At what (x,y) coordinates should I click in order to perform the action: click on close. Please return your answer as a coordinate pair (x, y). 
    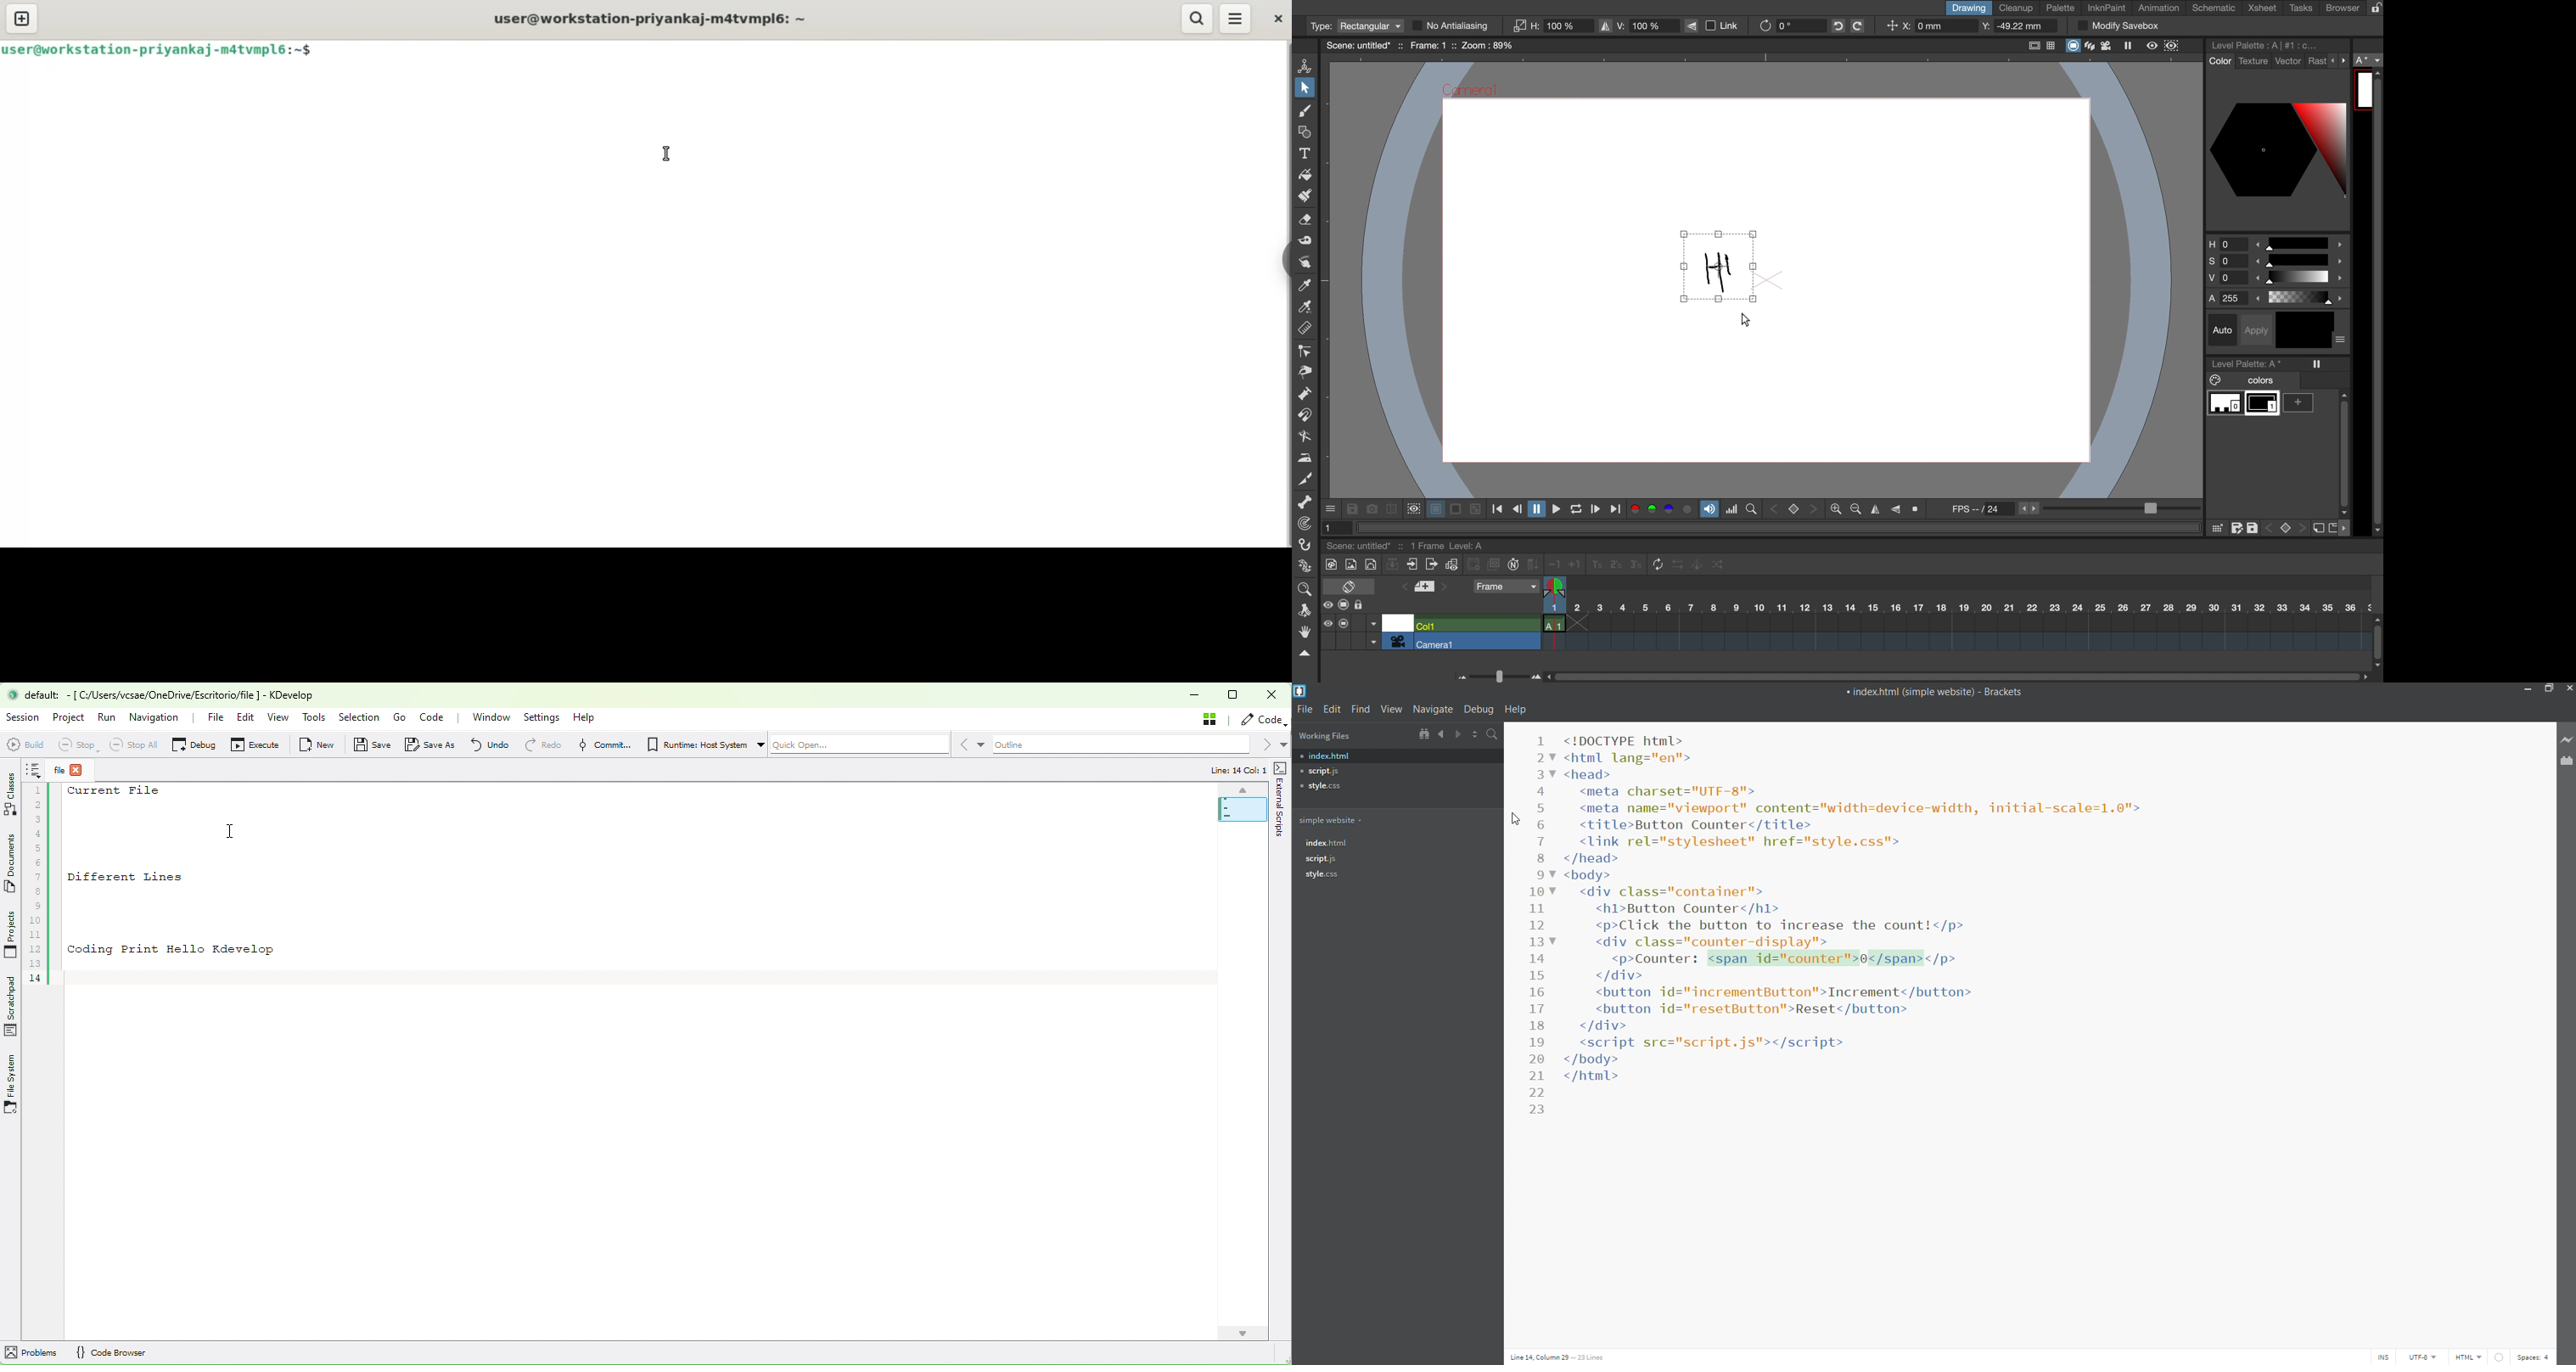
    Looking at the image, I should click on (1278, 17).